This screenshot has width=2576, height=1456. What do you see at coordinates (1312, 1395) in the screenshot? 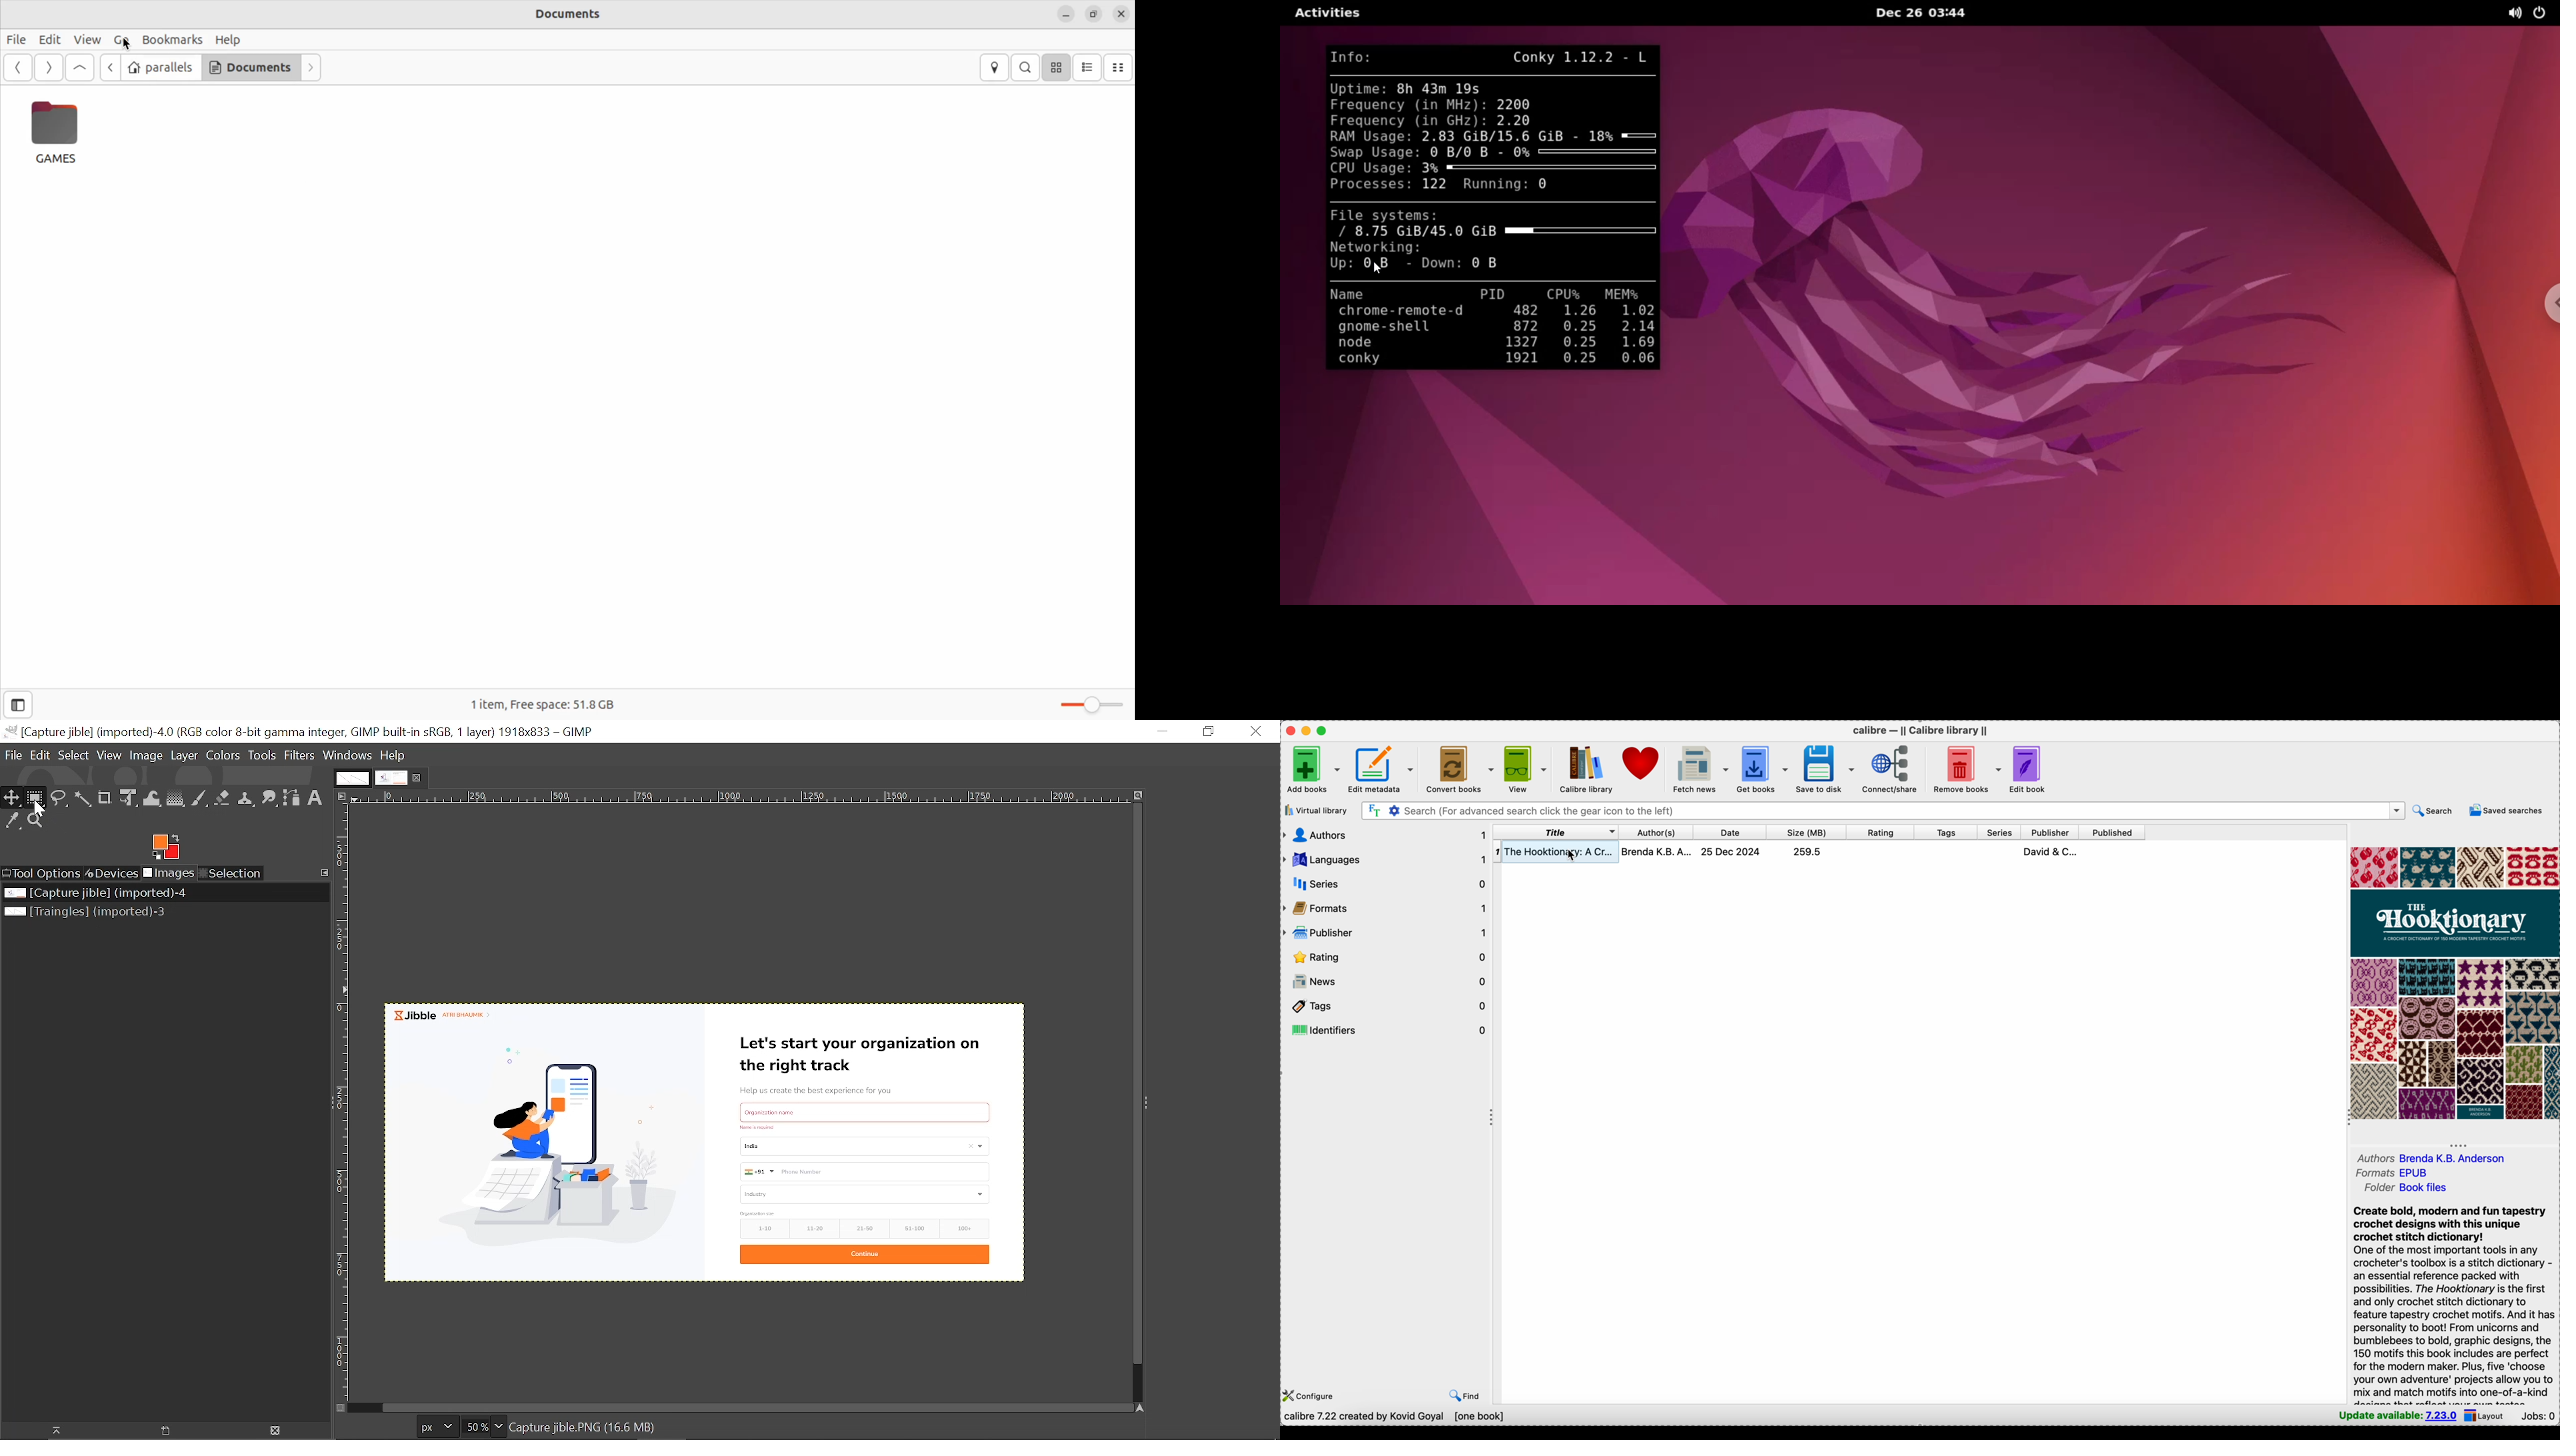
I see `configure` at bounding box center [1312, 1395].